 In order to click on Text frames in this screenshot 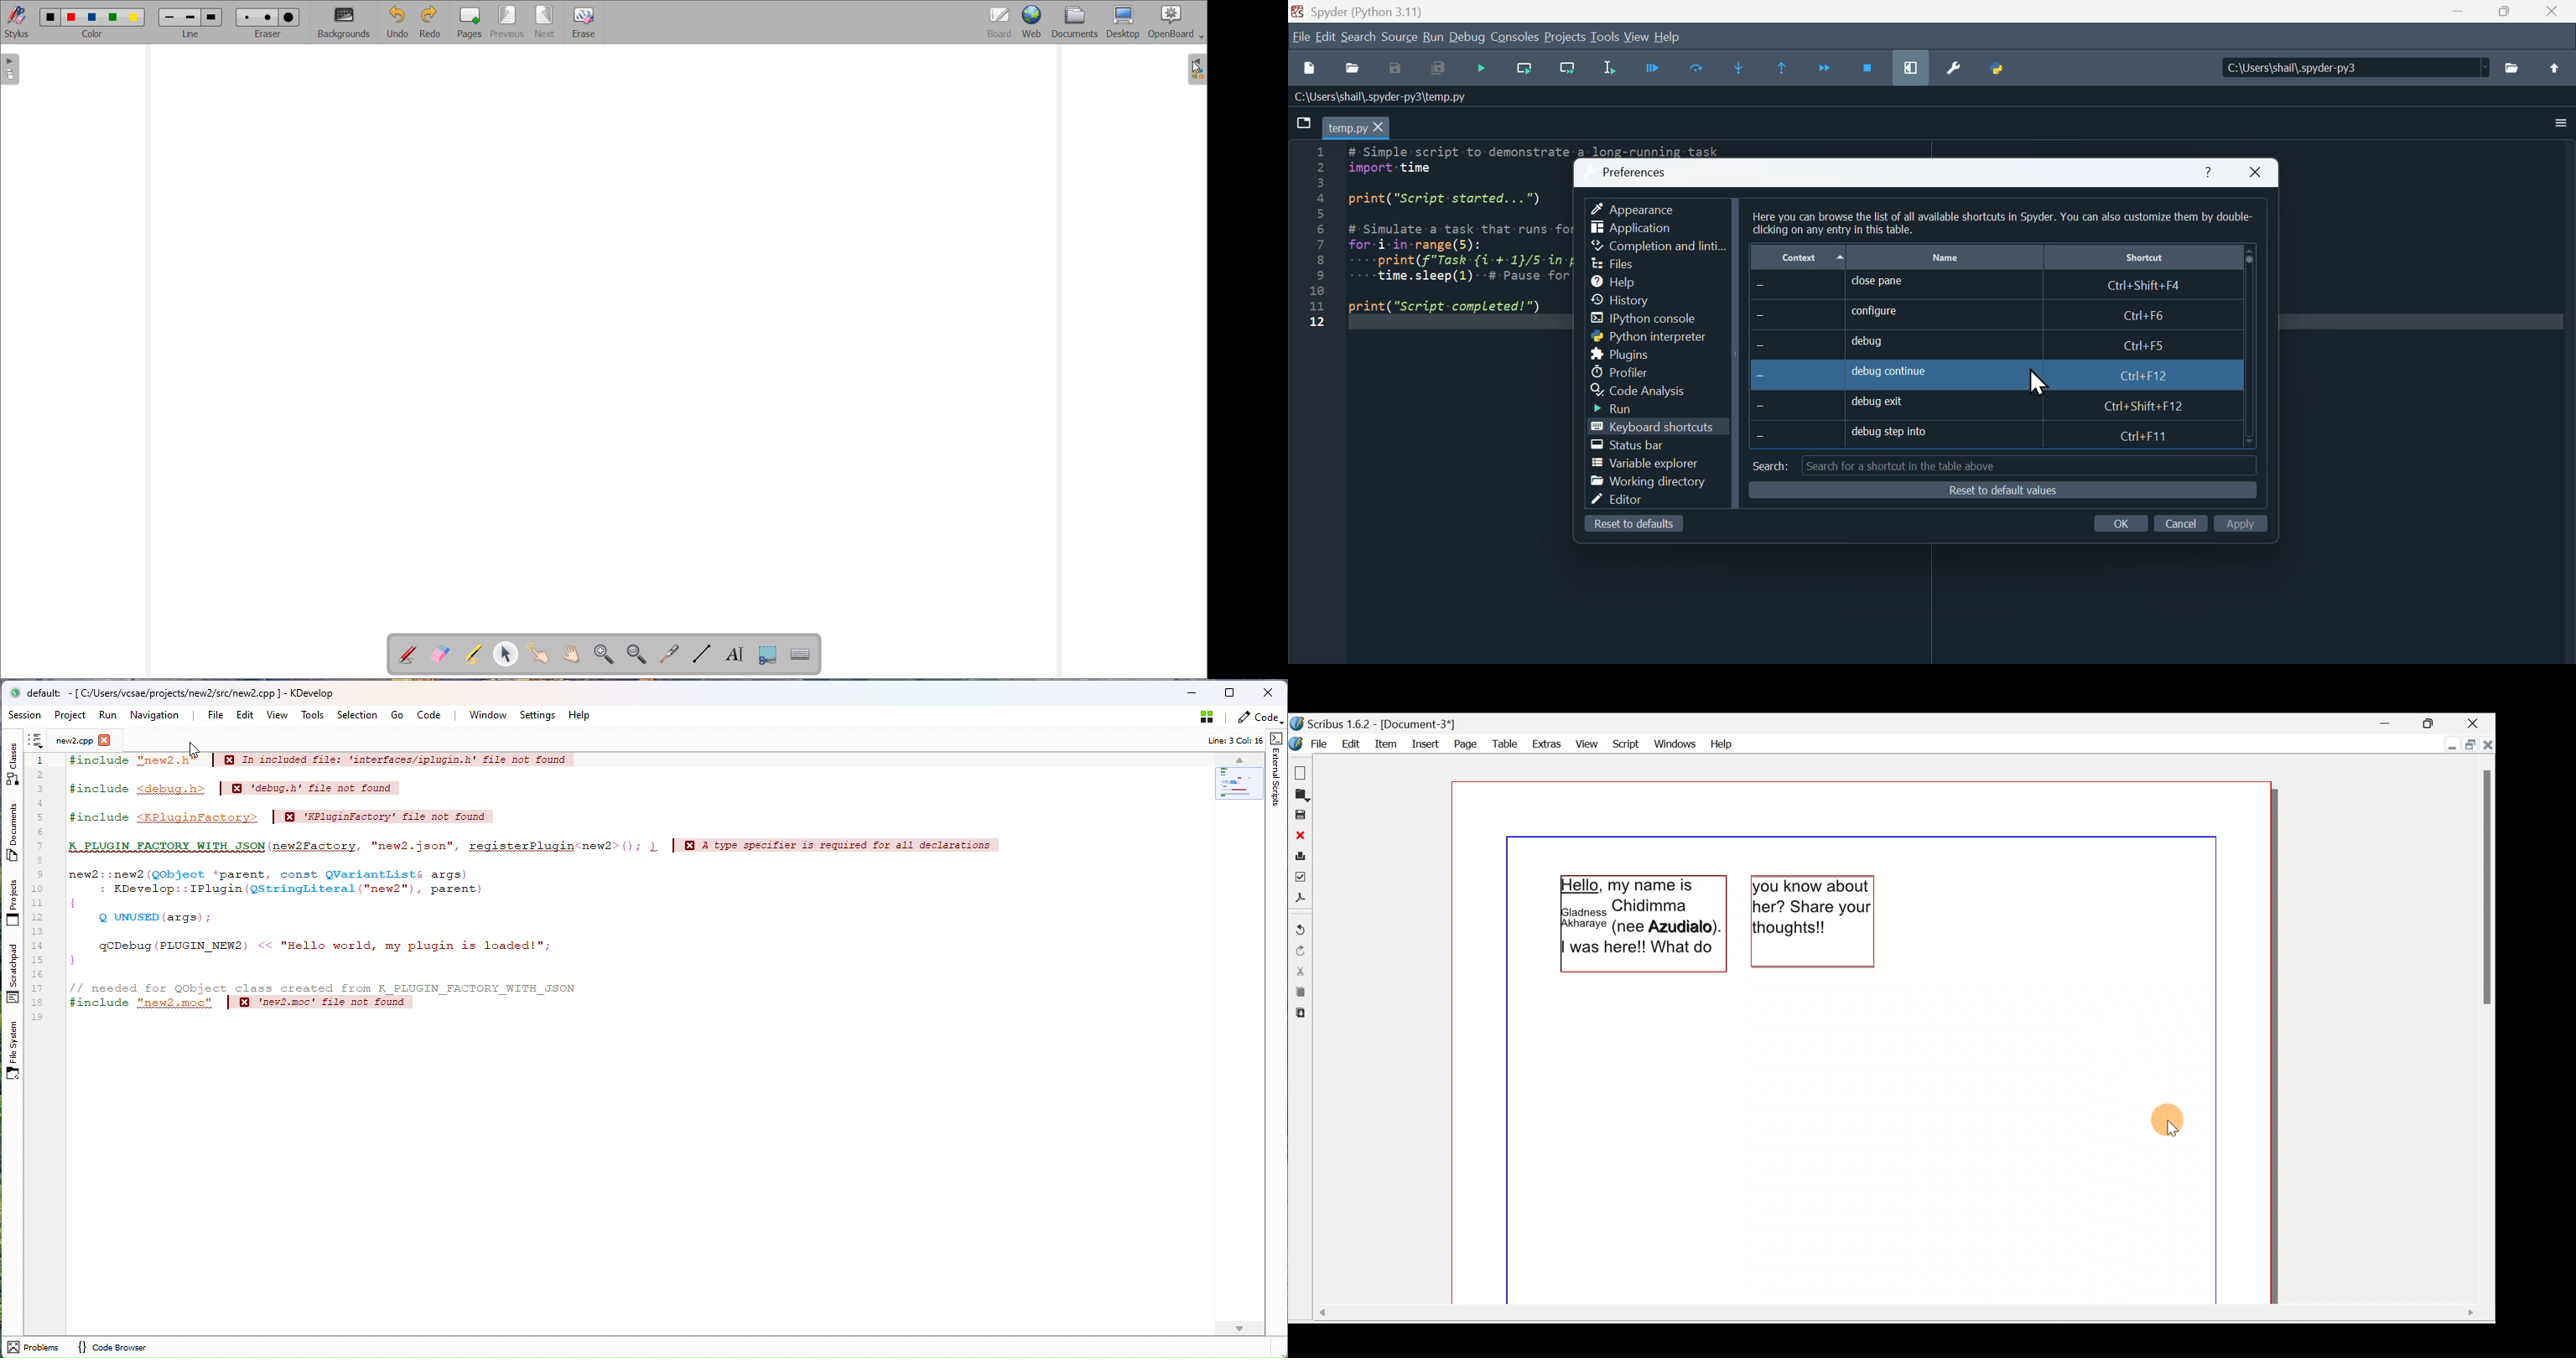, I will do `click(1718, 921)`.